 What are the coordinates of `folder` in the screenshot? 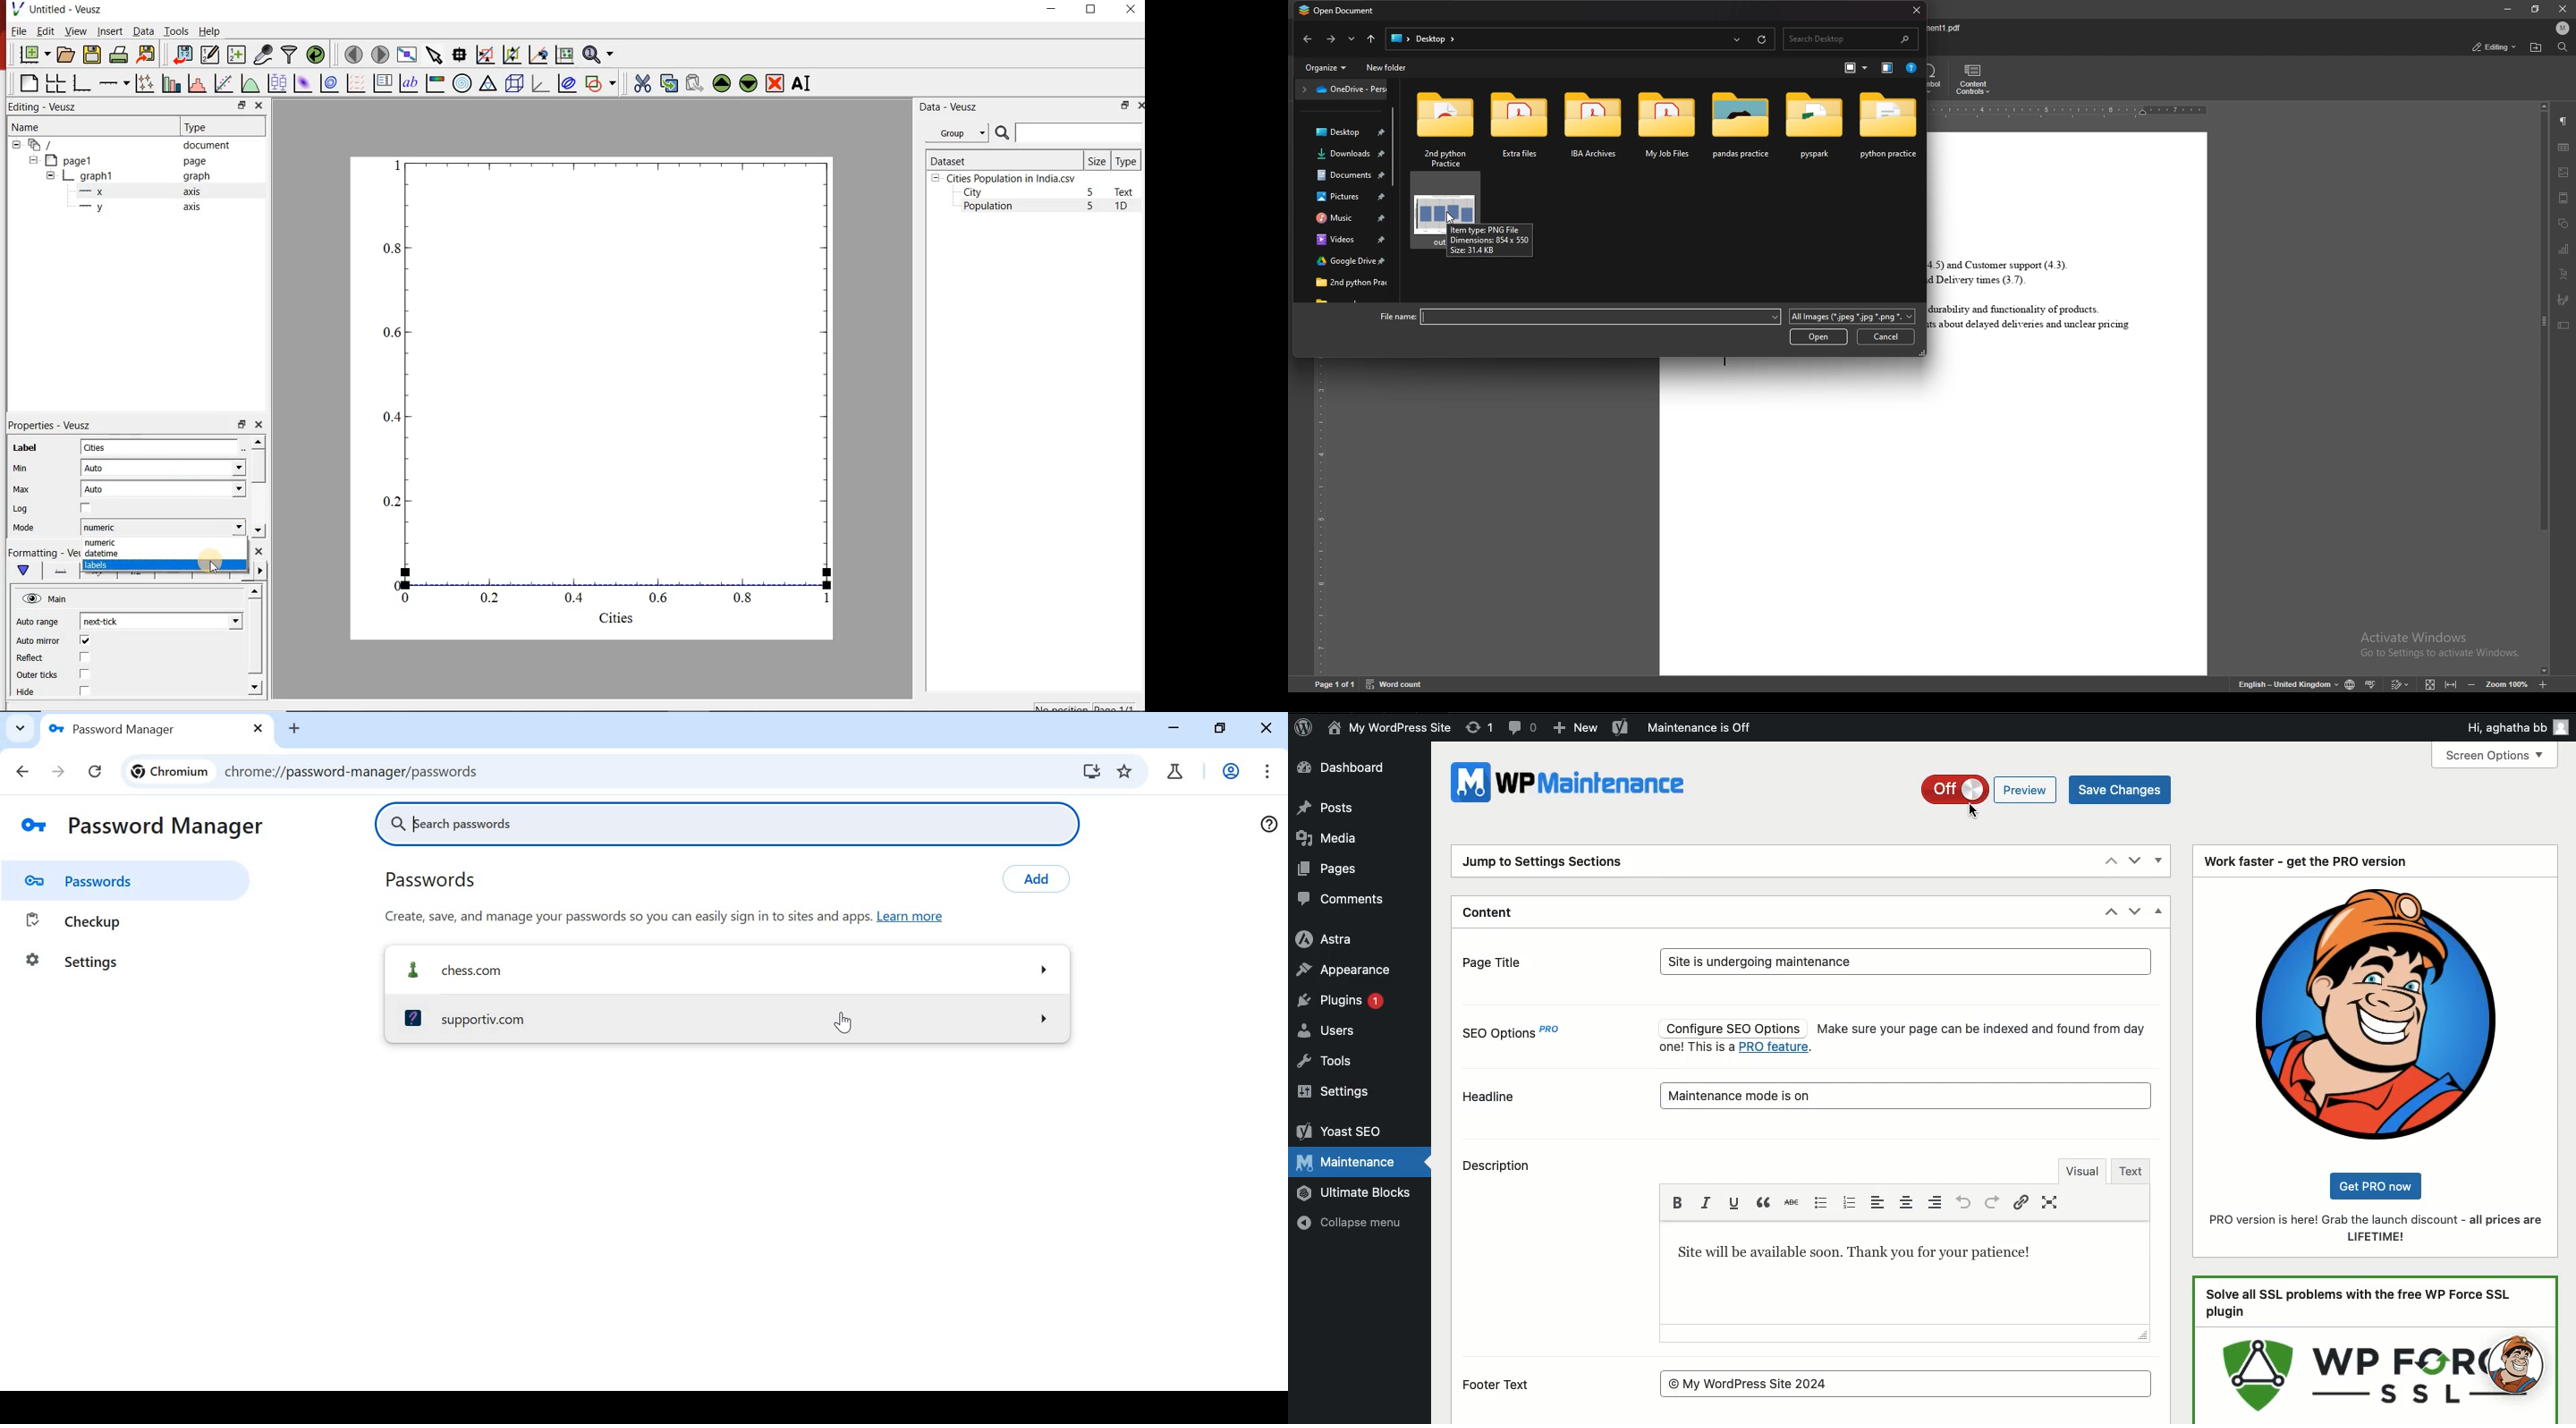 It's located at (1342, 261).